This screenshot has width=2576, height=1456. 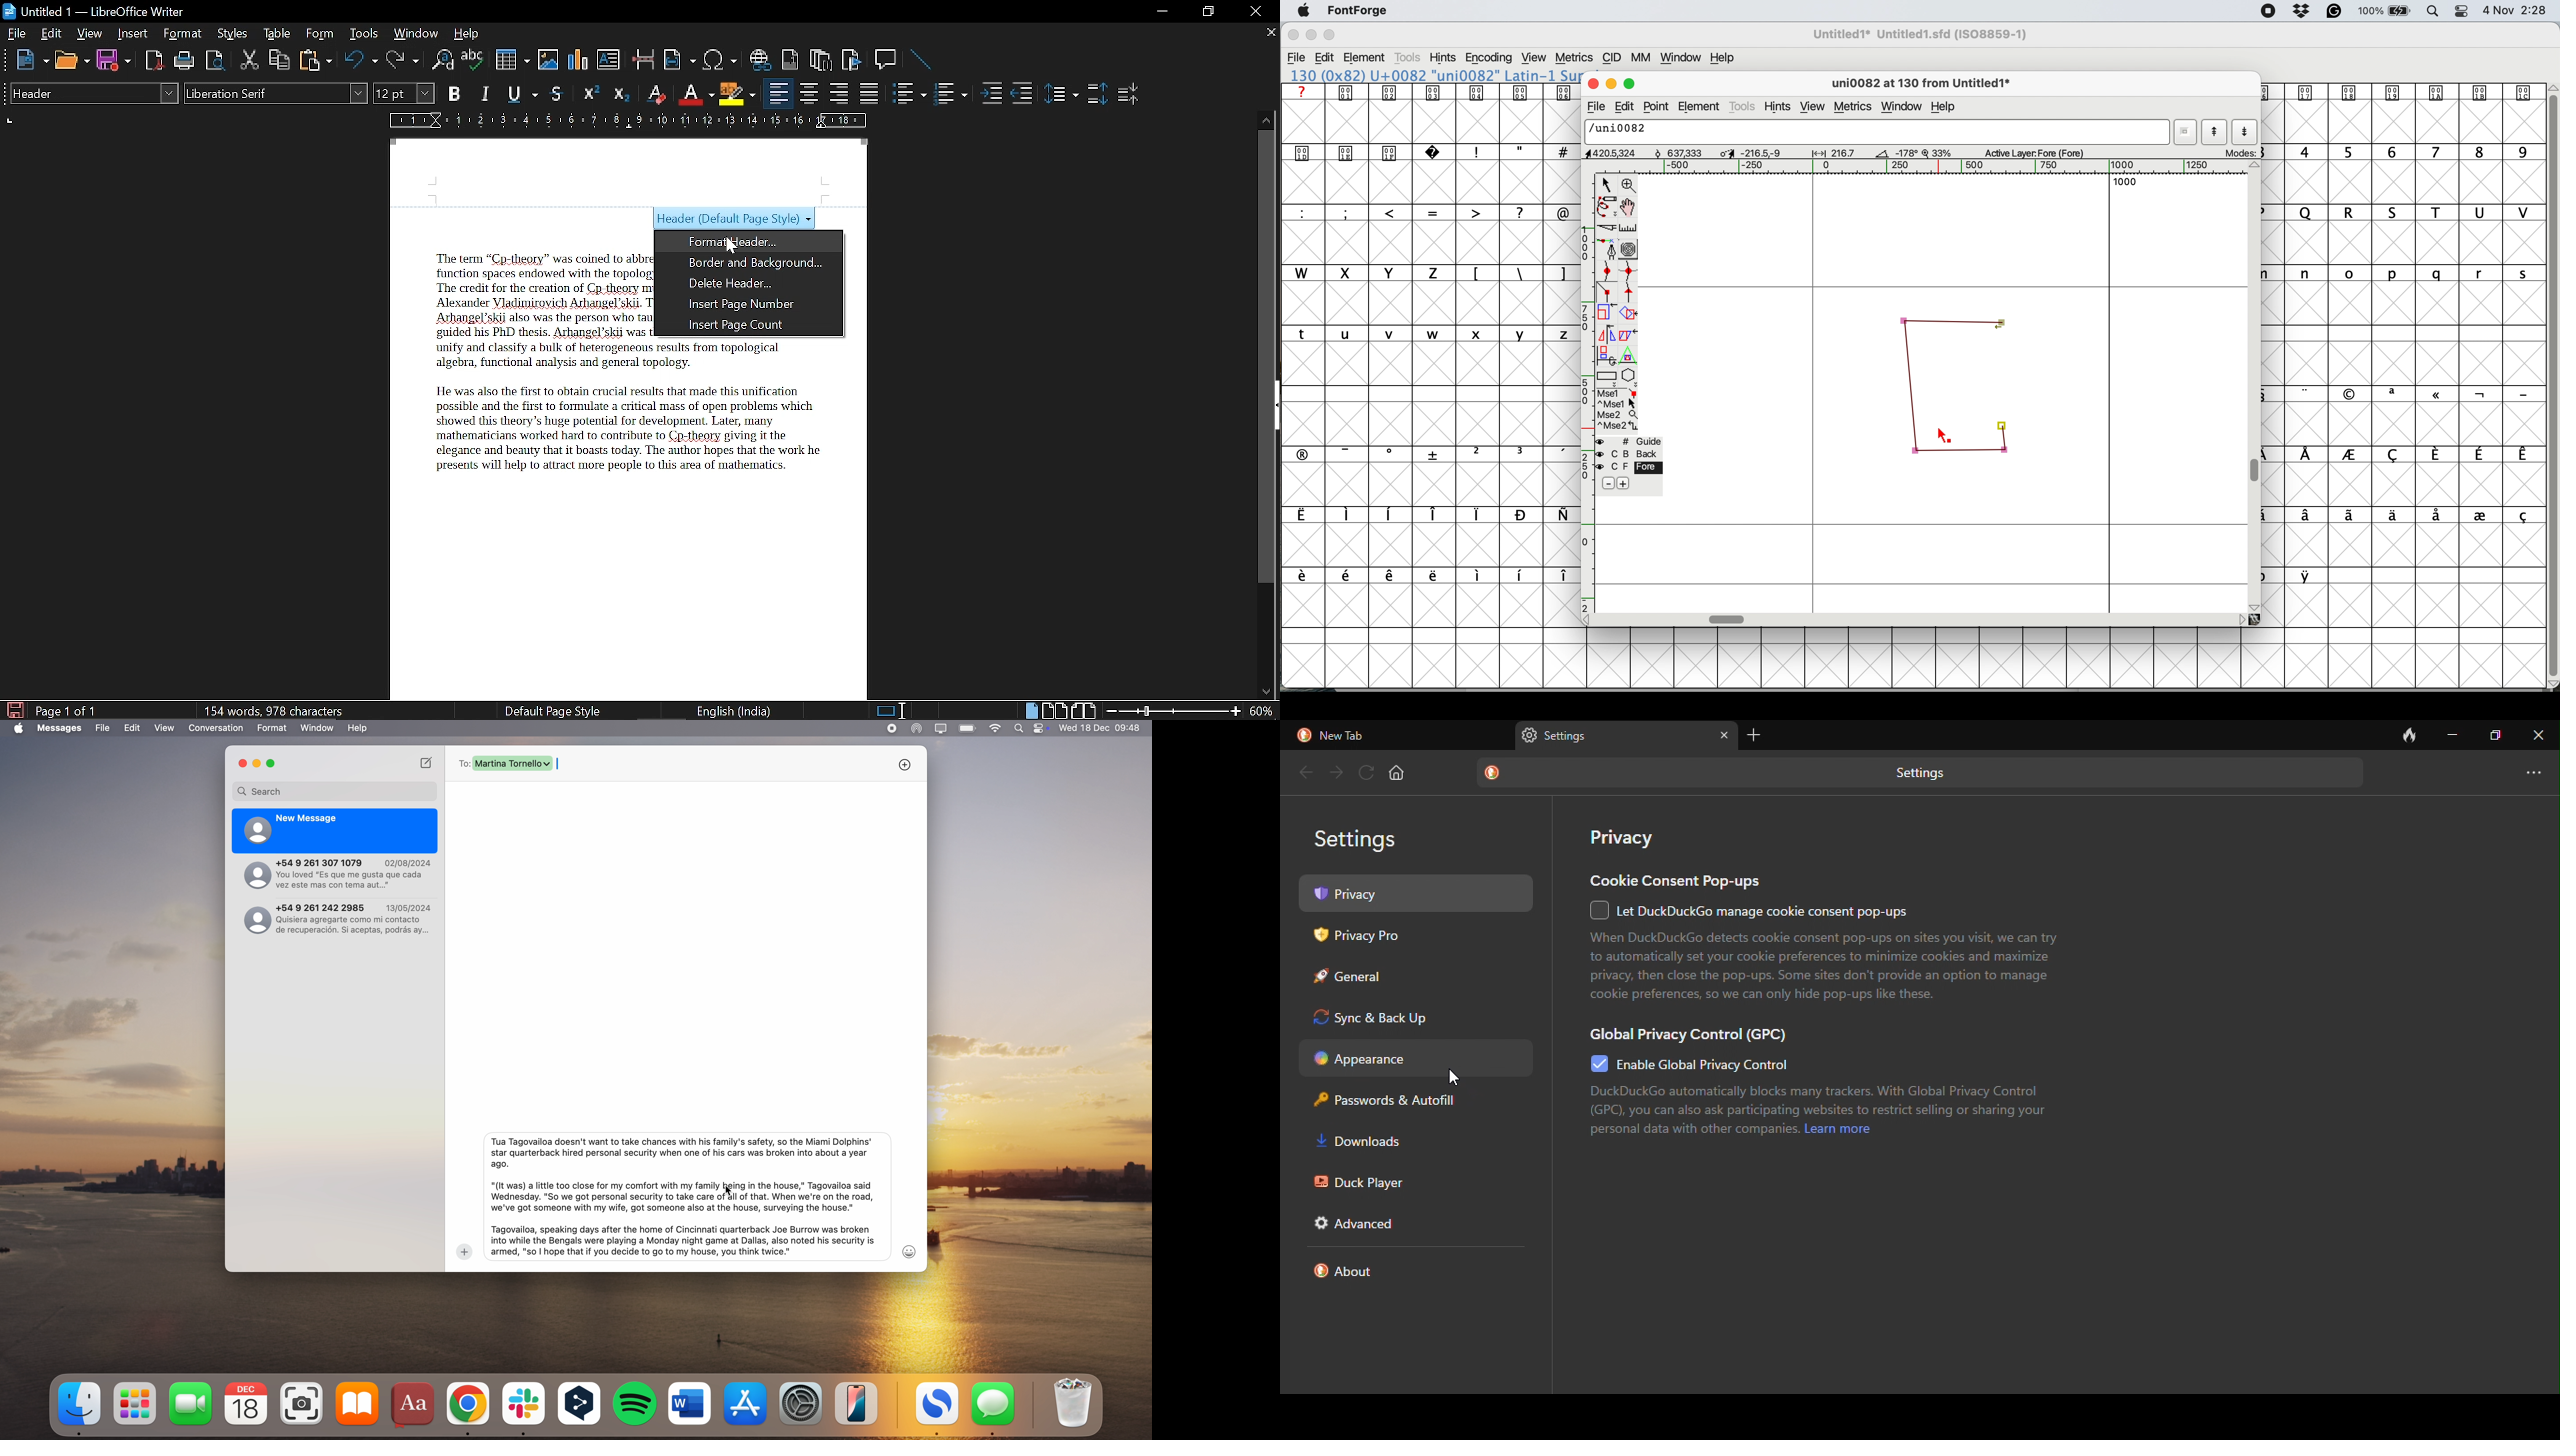 I want to click on Minimize, so click(x=1162, y=14).